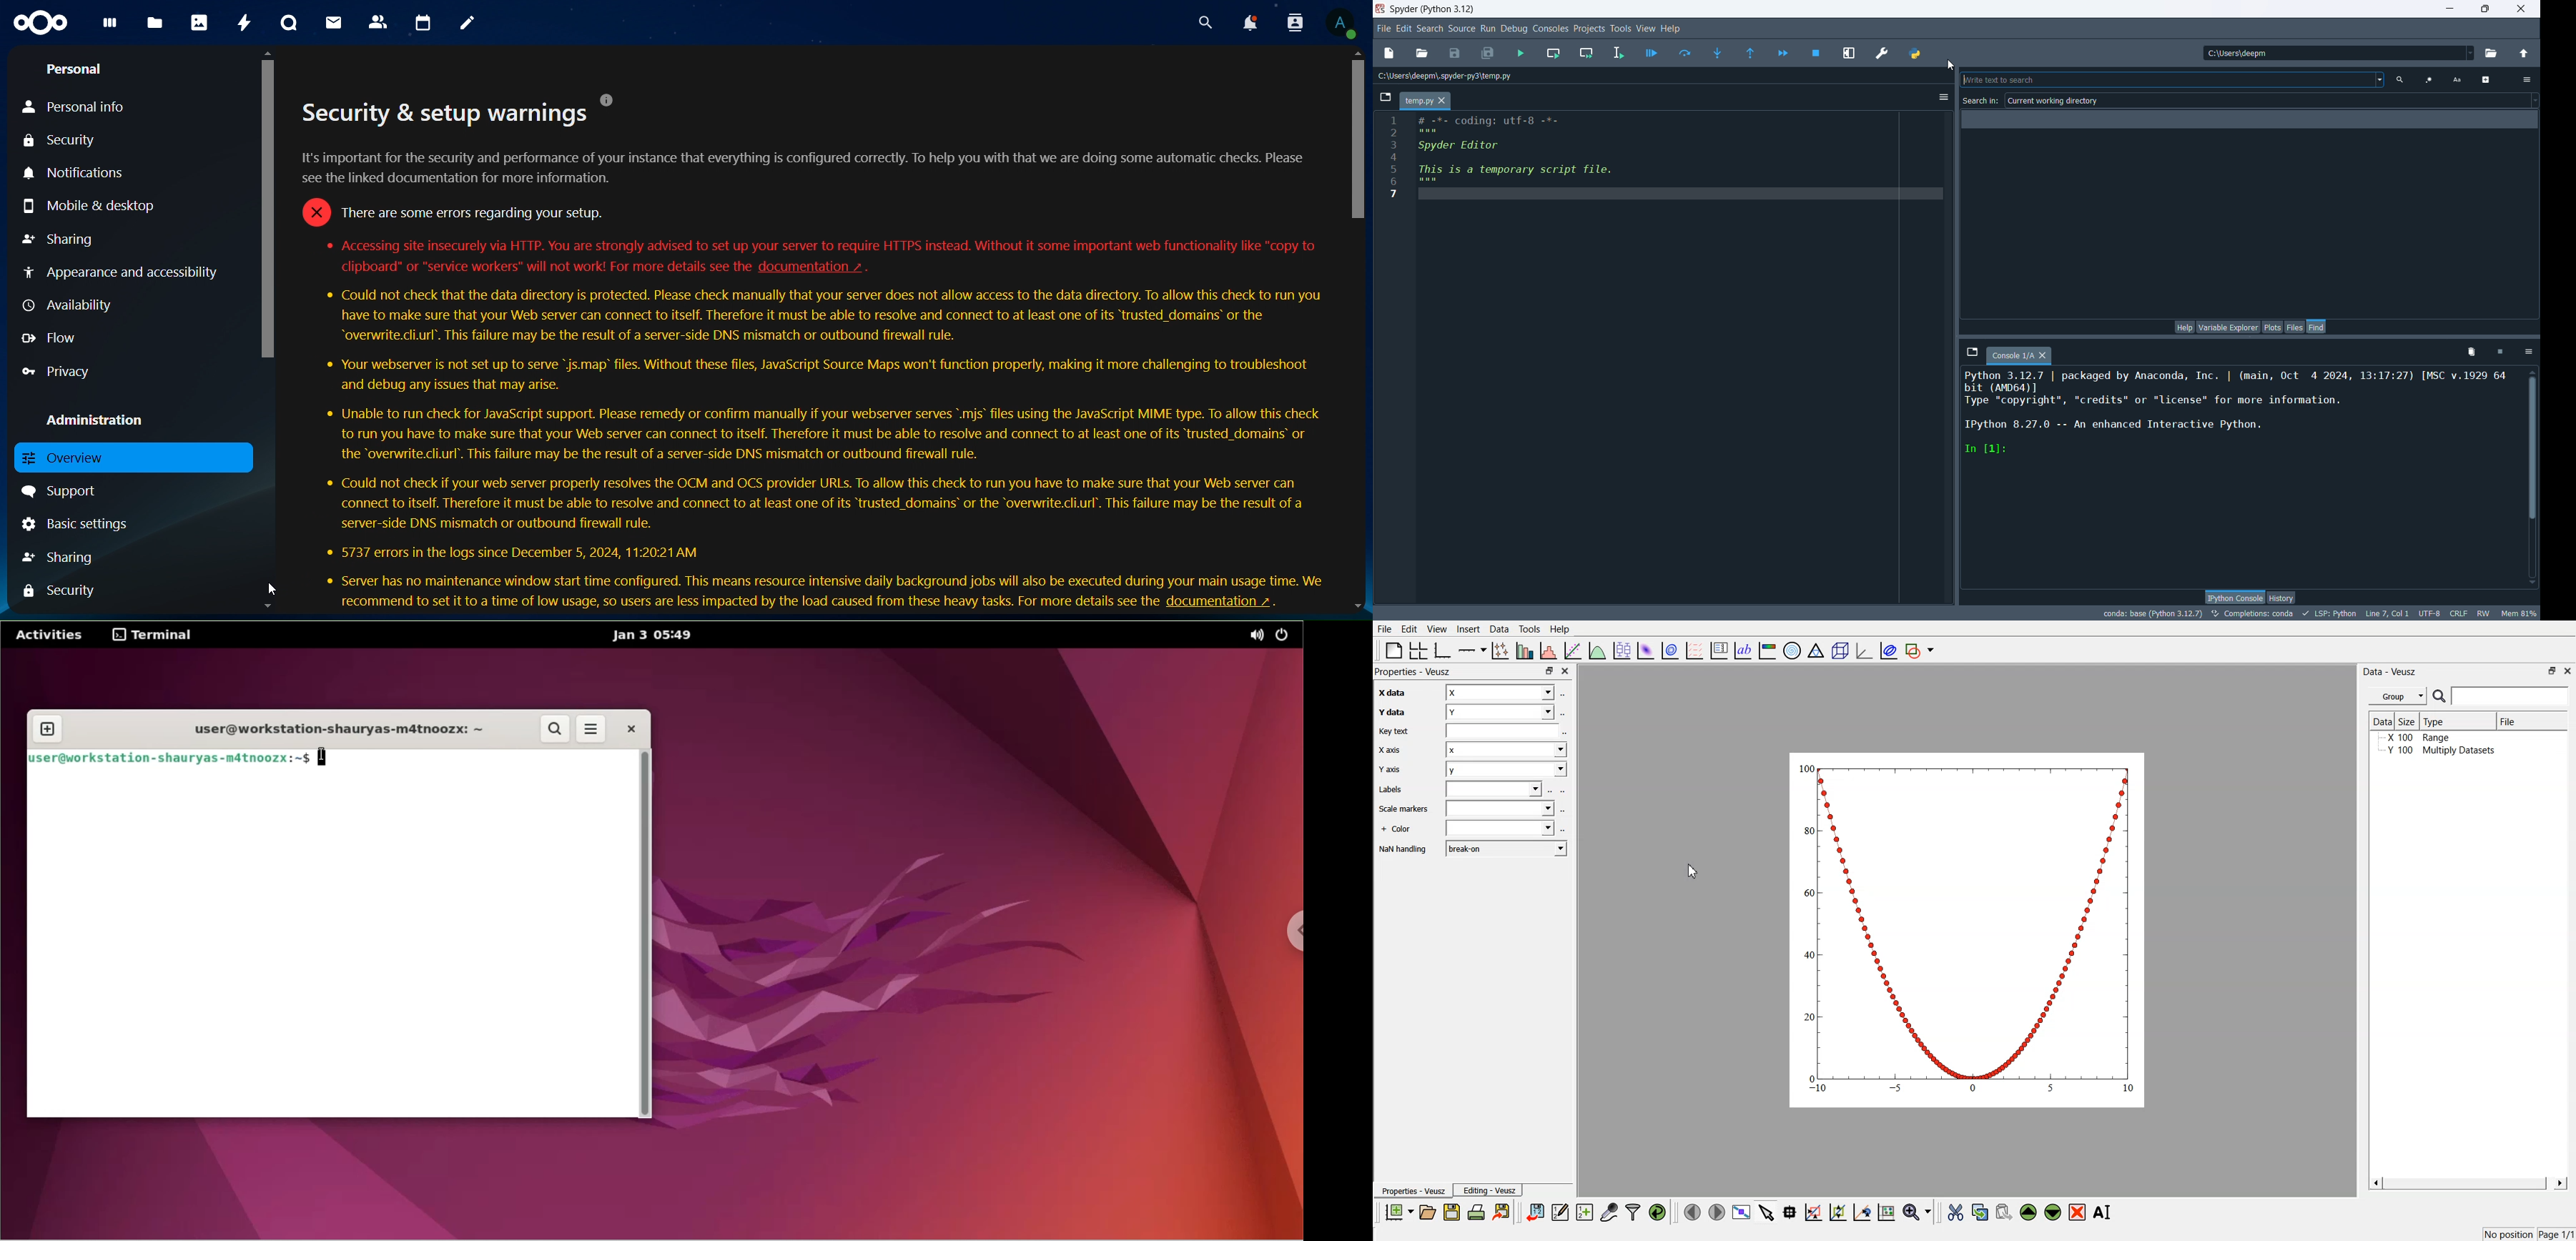 This screenshot has height=1260, width=2576. What do you see at coordinates (2272, 327) in the screenshot?
I see `plots` at bounding box center [2272, 327].